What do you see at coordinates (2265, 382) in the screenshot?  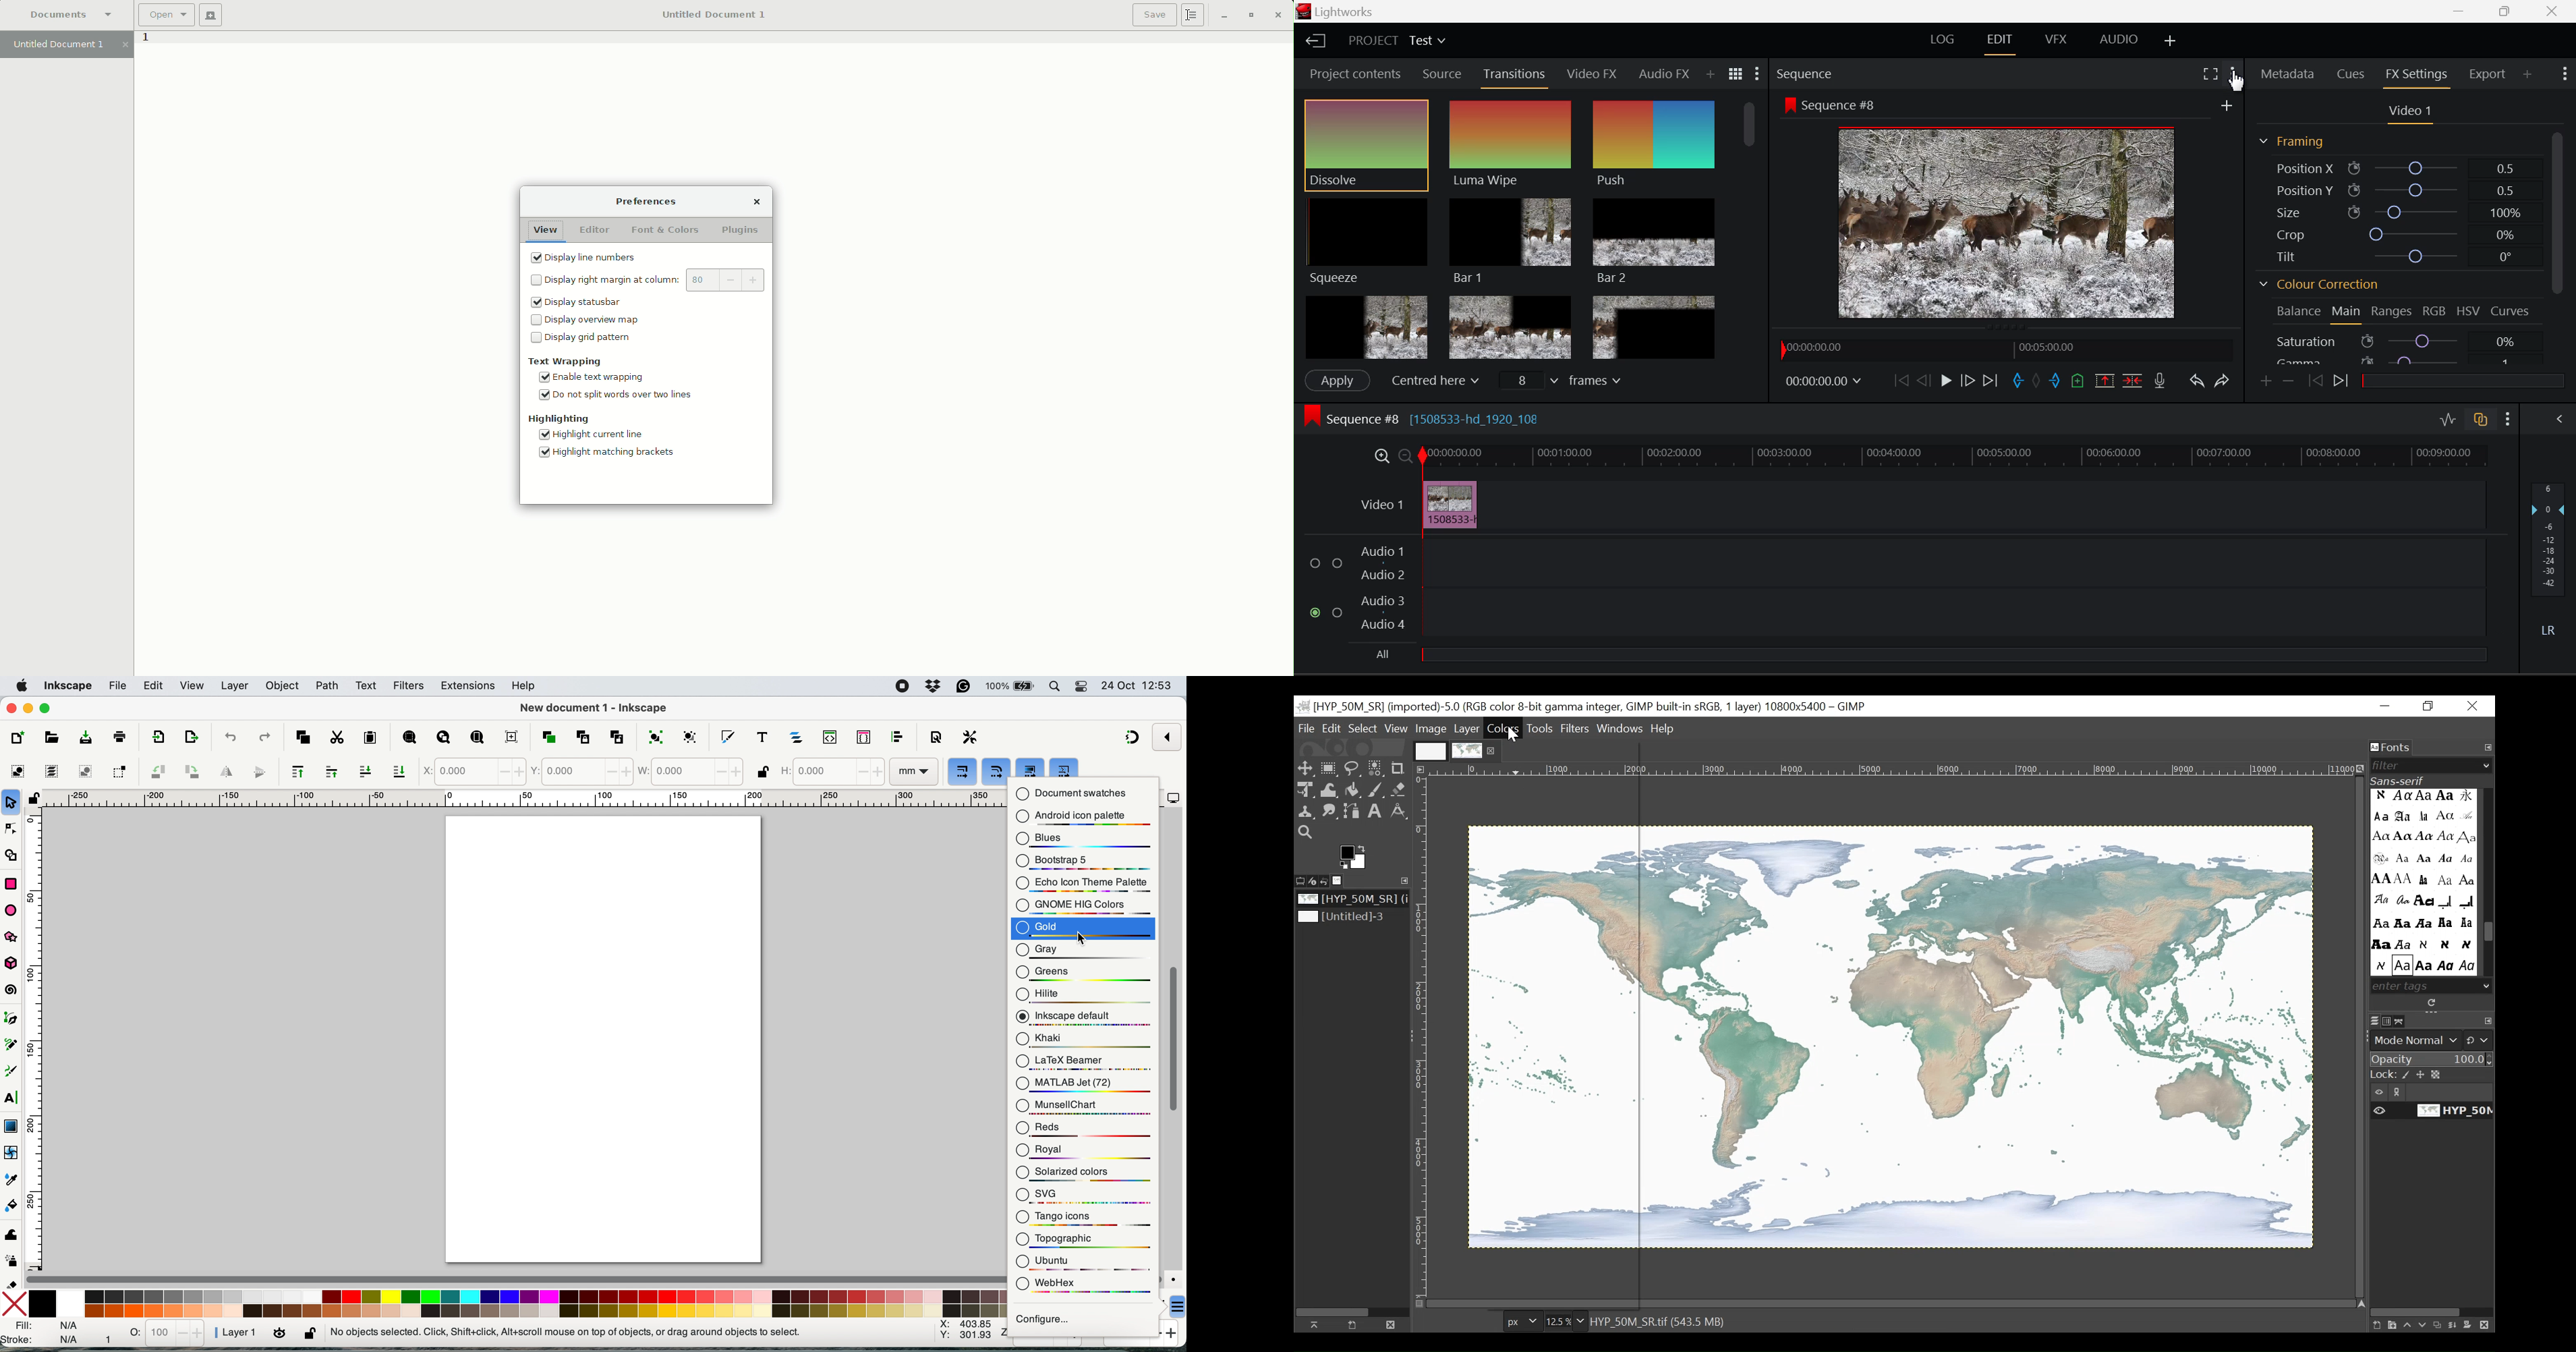 I see `Add keyframe` at bounding box center [2265, 382].